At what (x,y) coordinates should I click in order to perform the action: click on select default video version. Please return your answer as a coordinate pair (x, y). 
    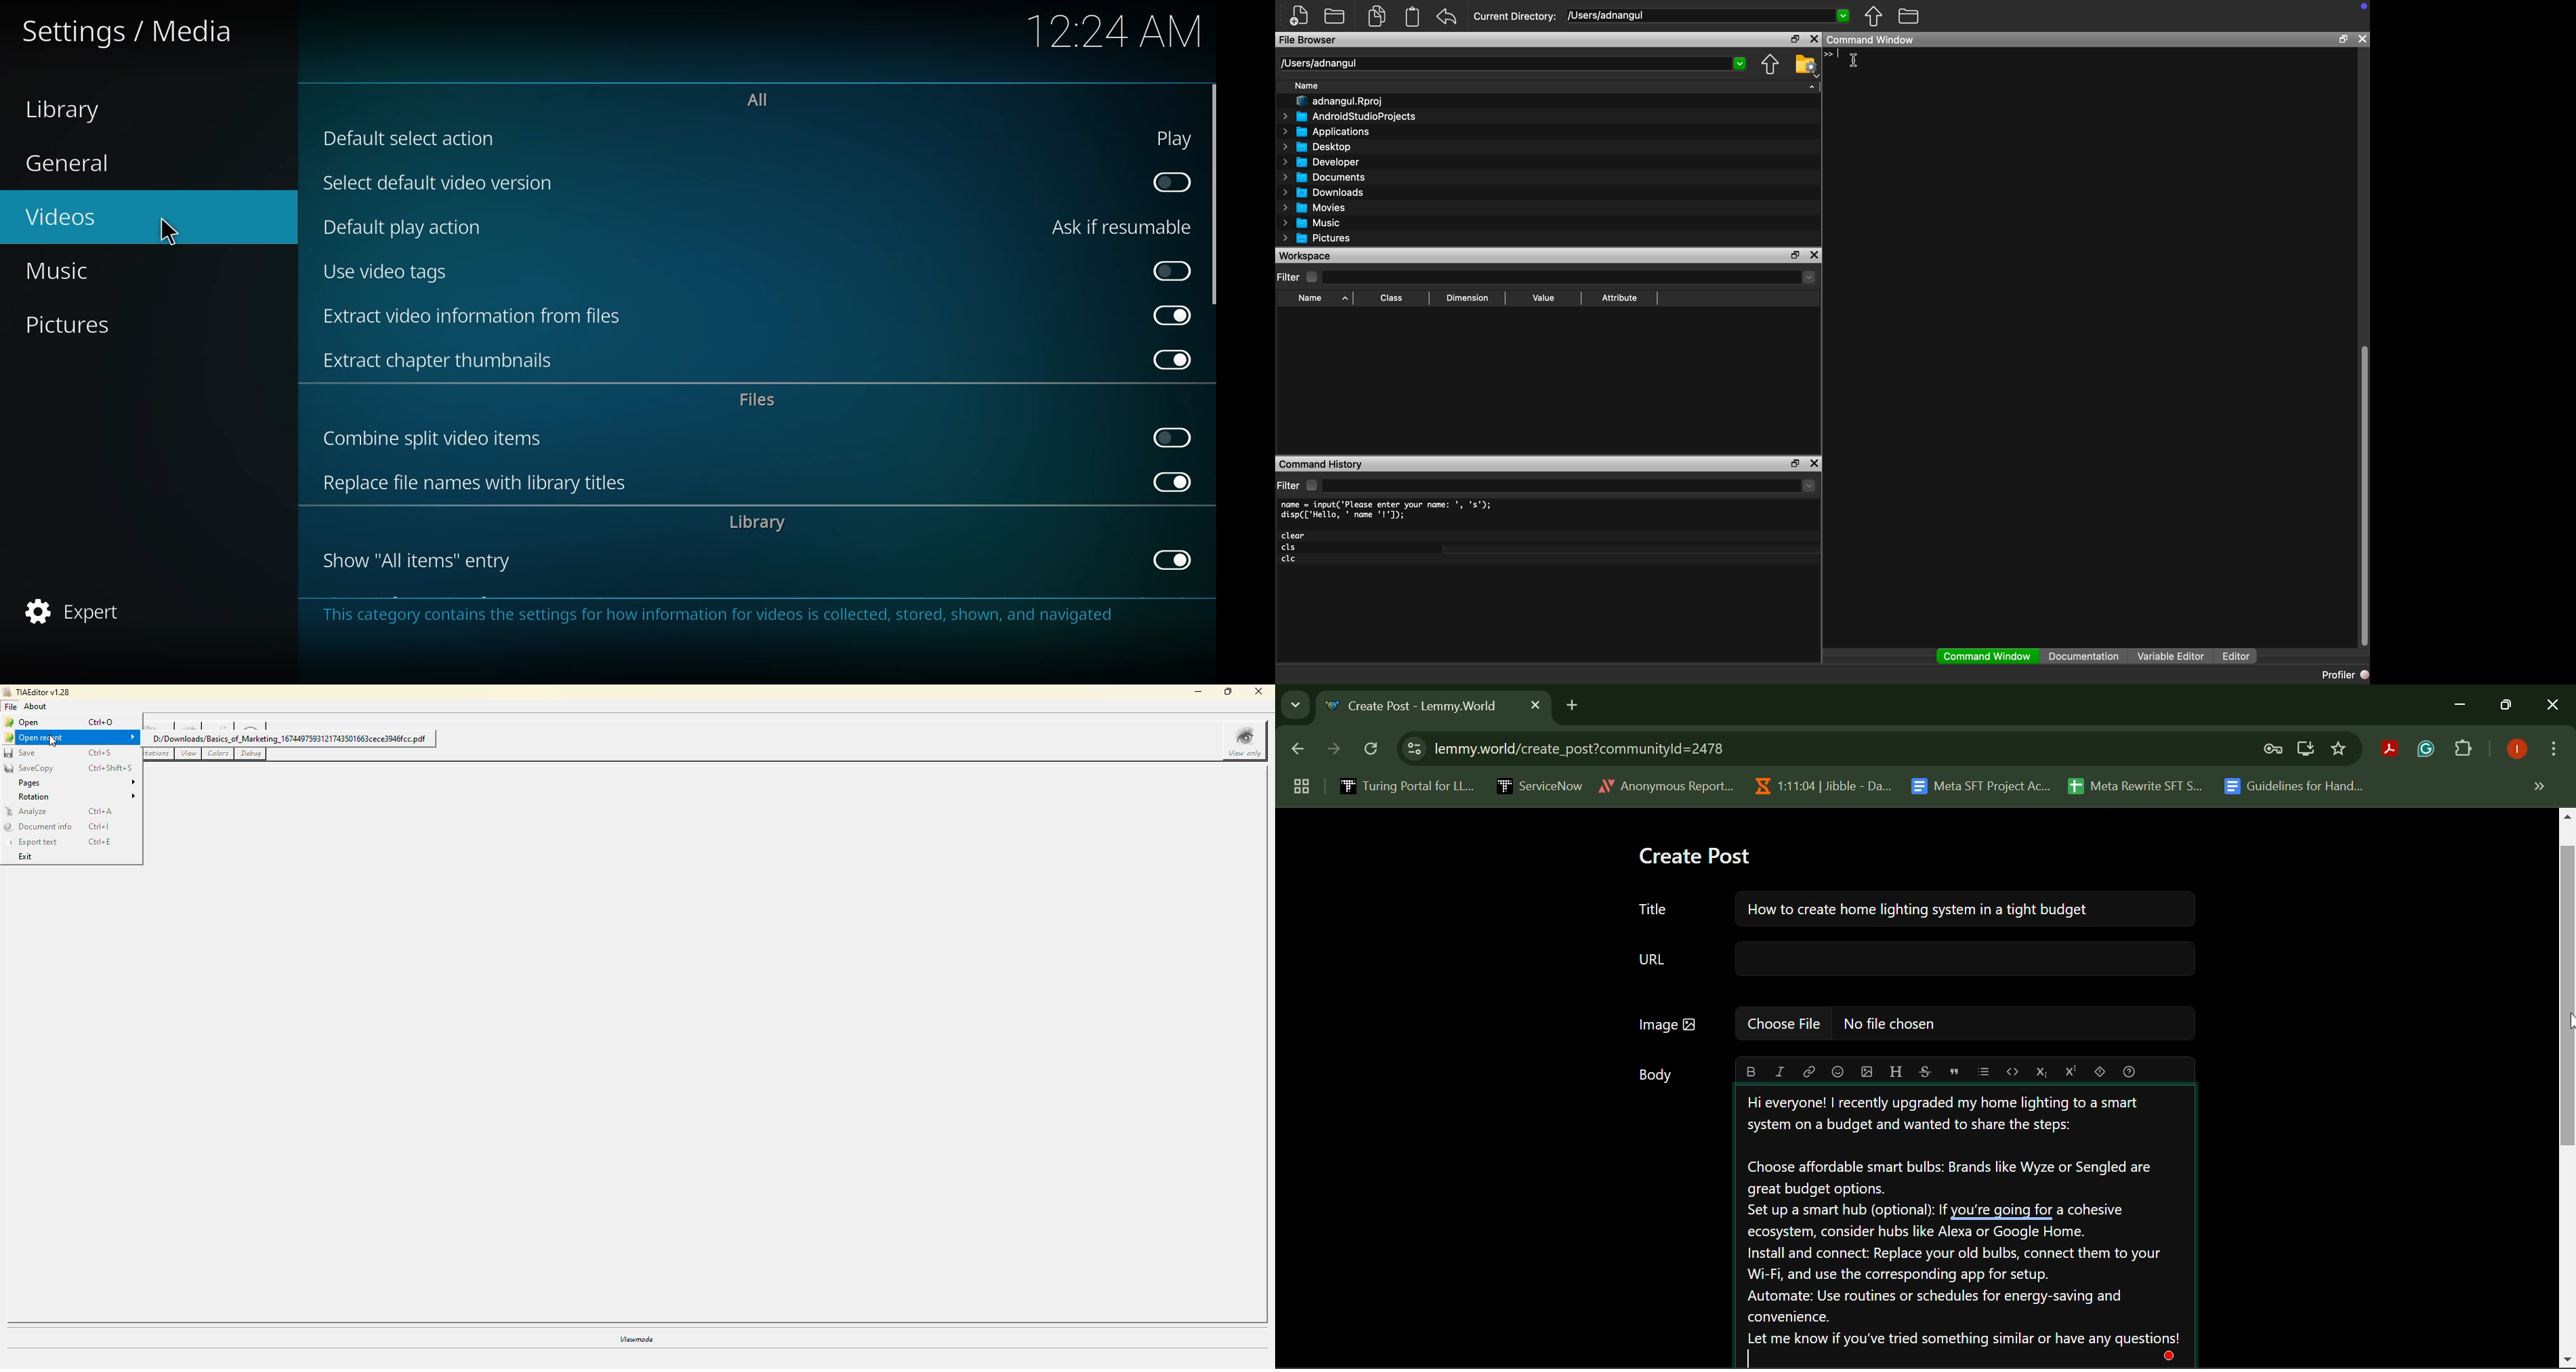
    Looking at the image, I should click on (438, 185).